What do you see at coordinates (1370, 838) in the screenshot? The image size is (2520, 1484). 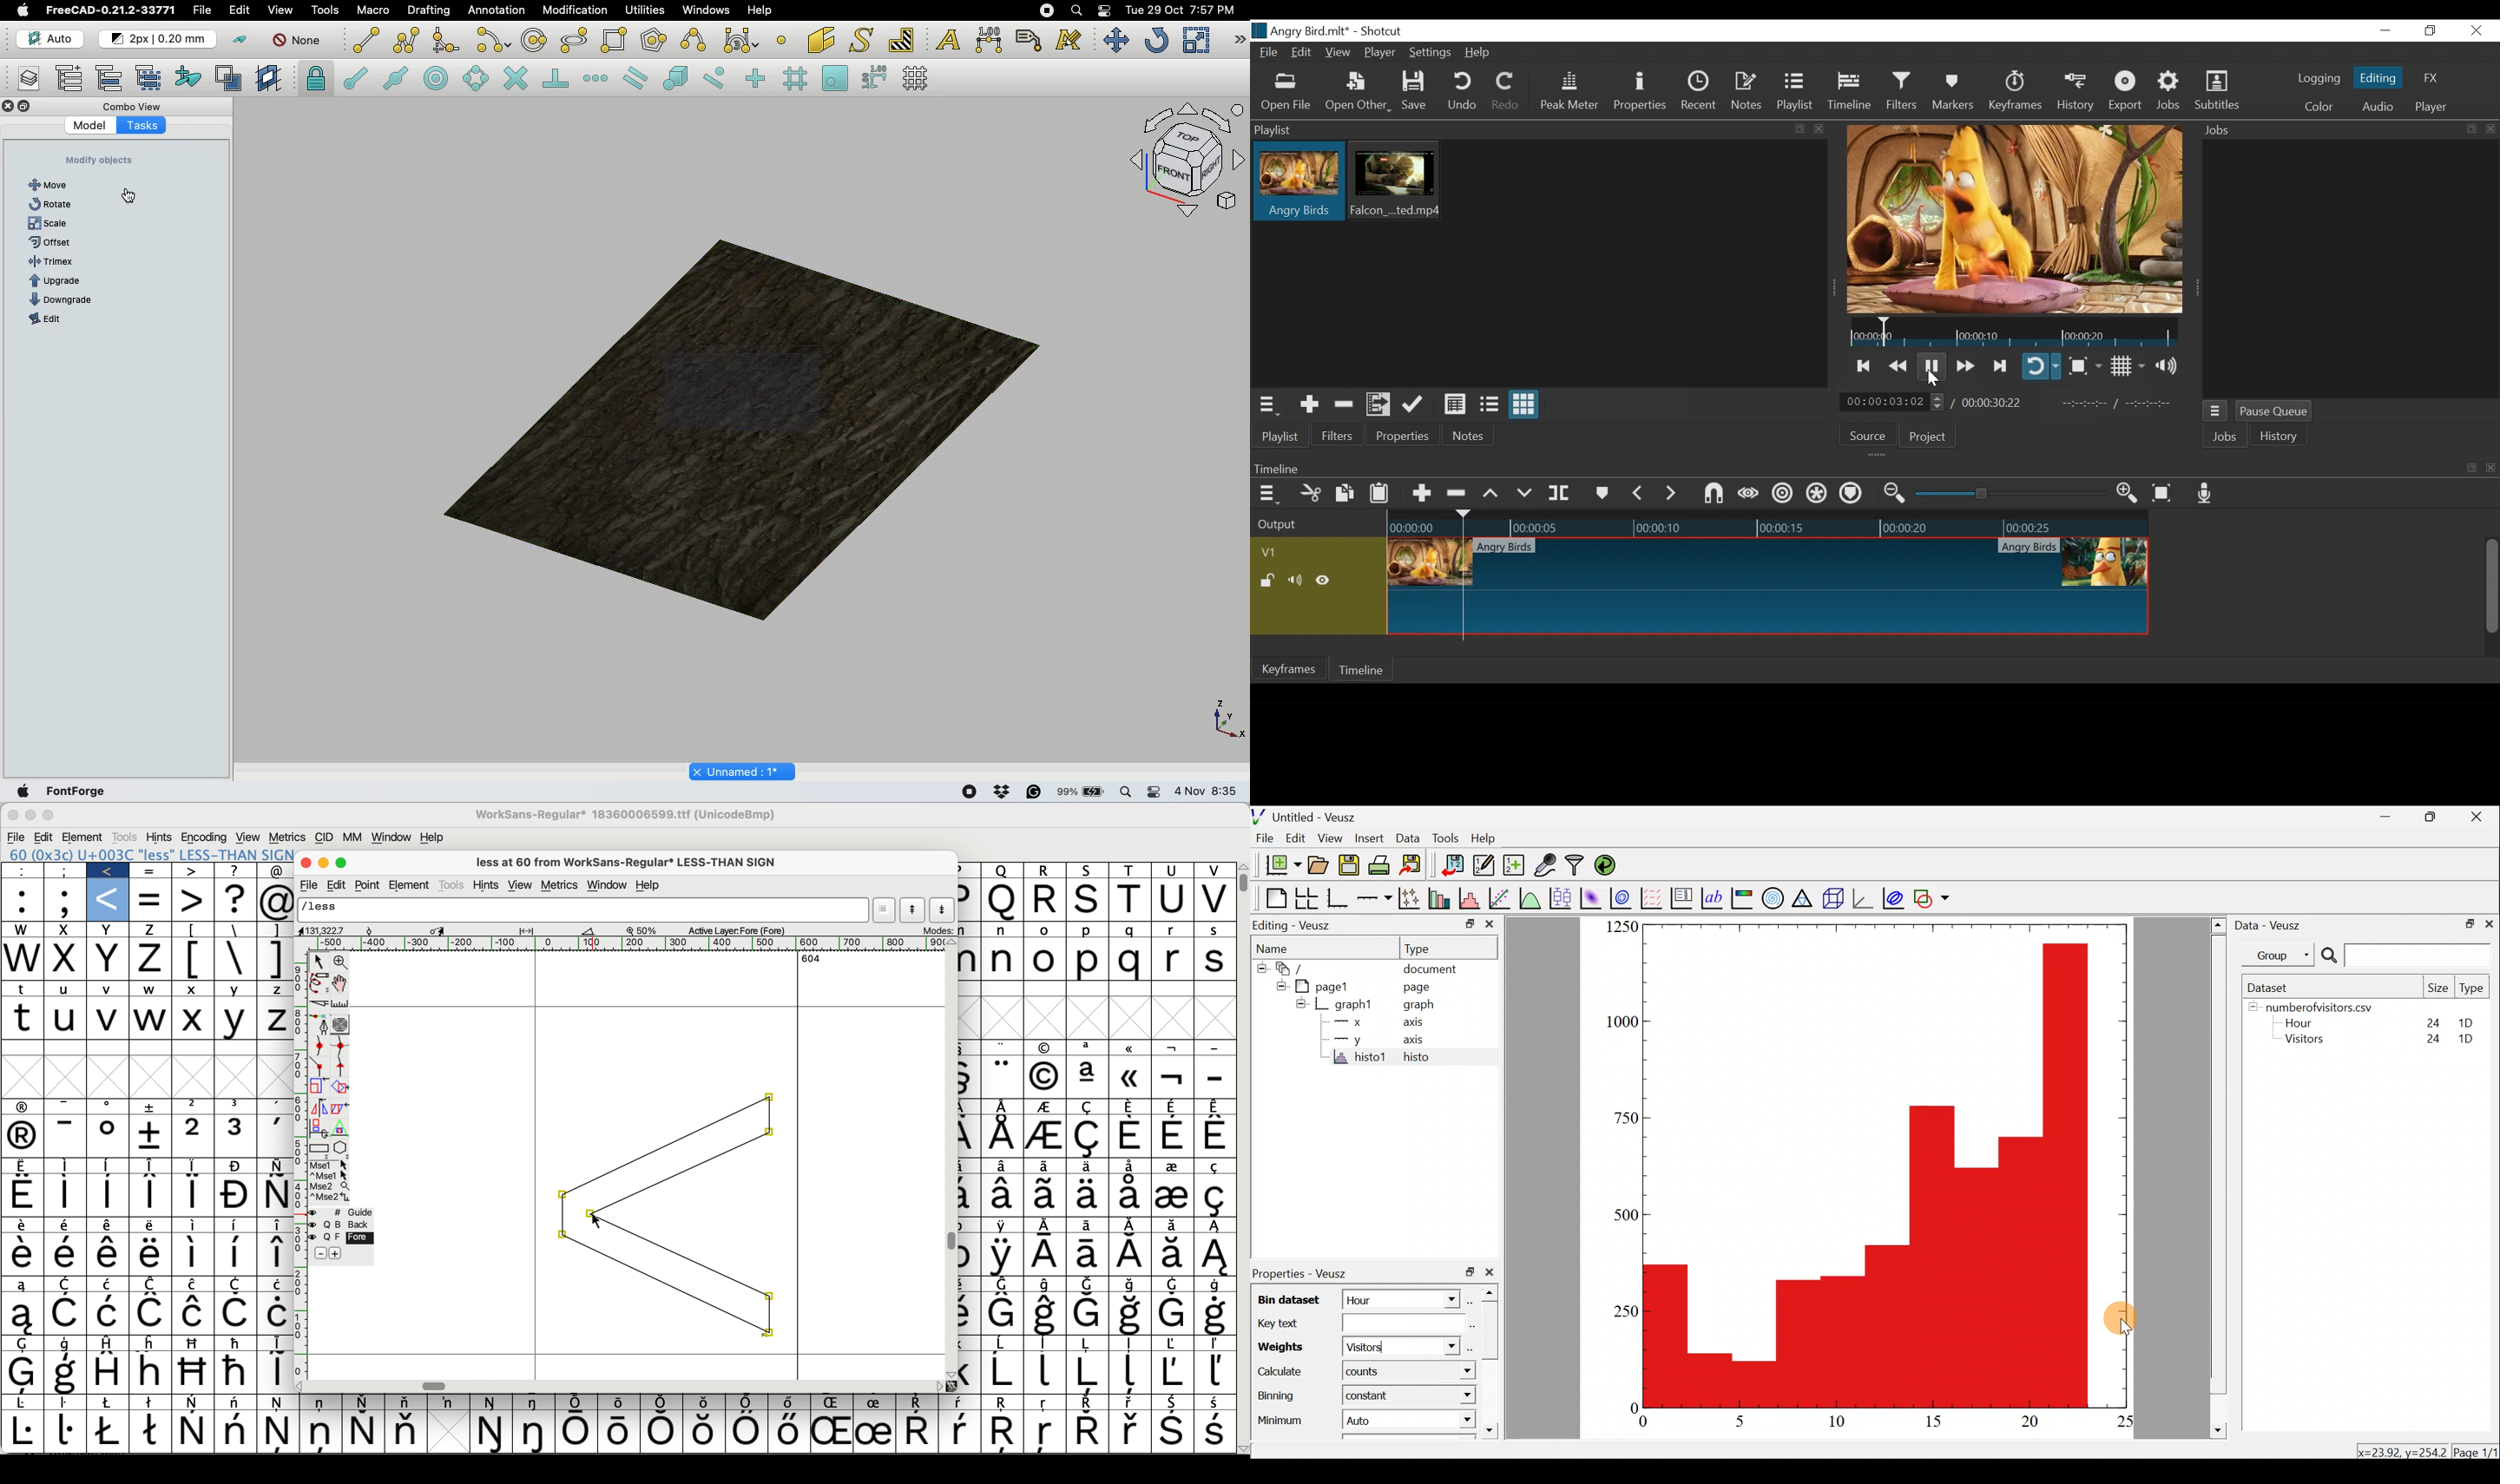 I see `Insert` at bounding box center [1370, 838].